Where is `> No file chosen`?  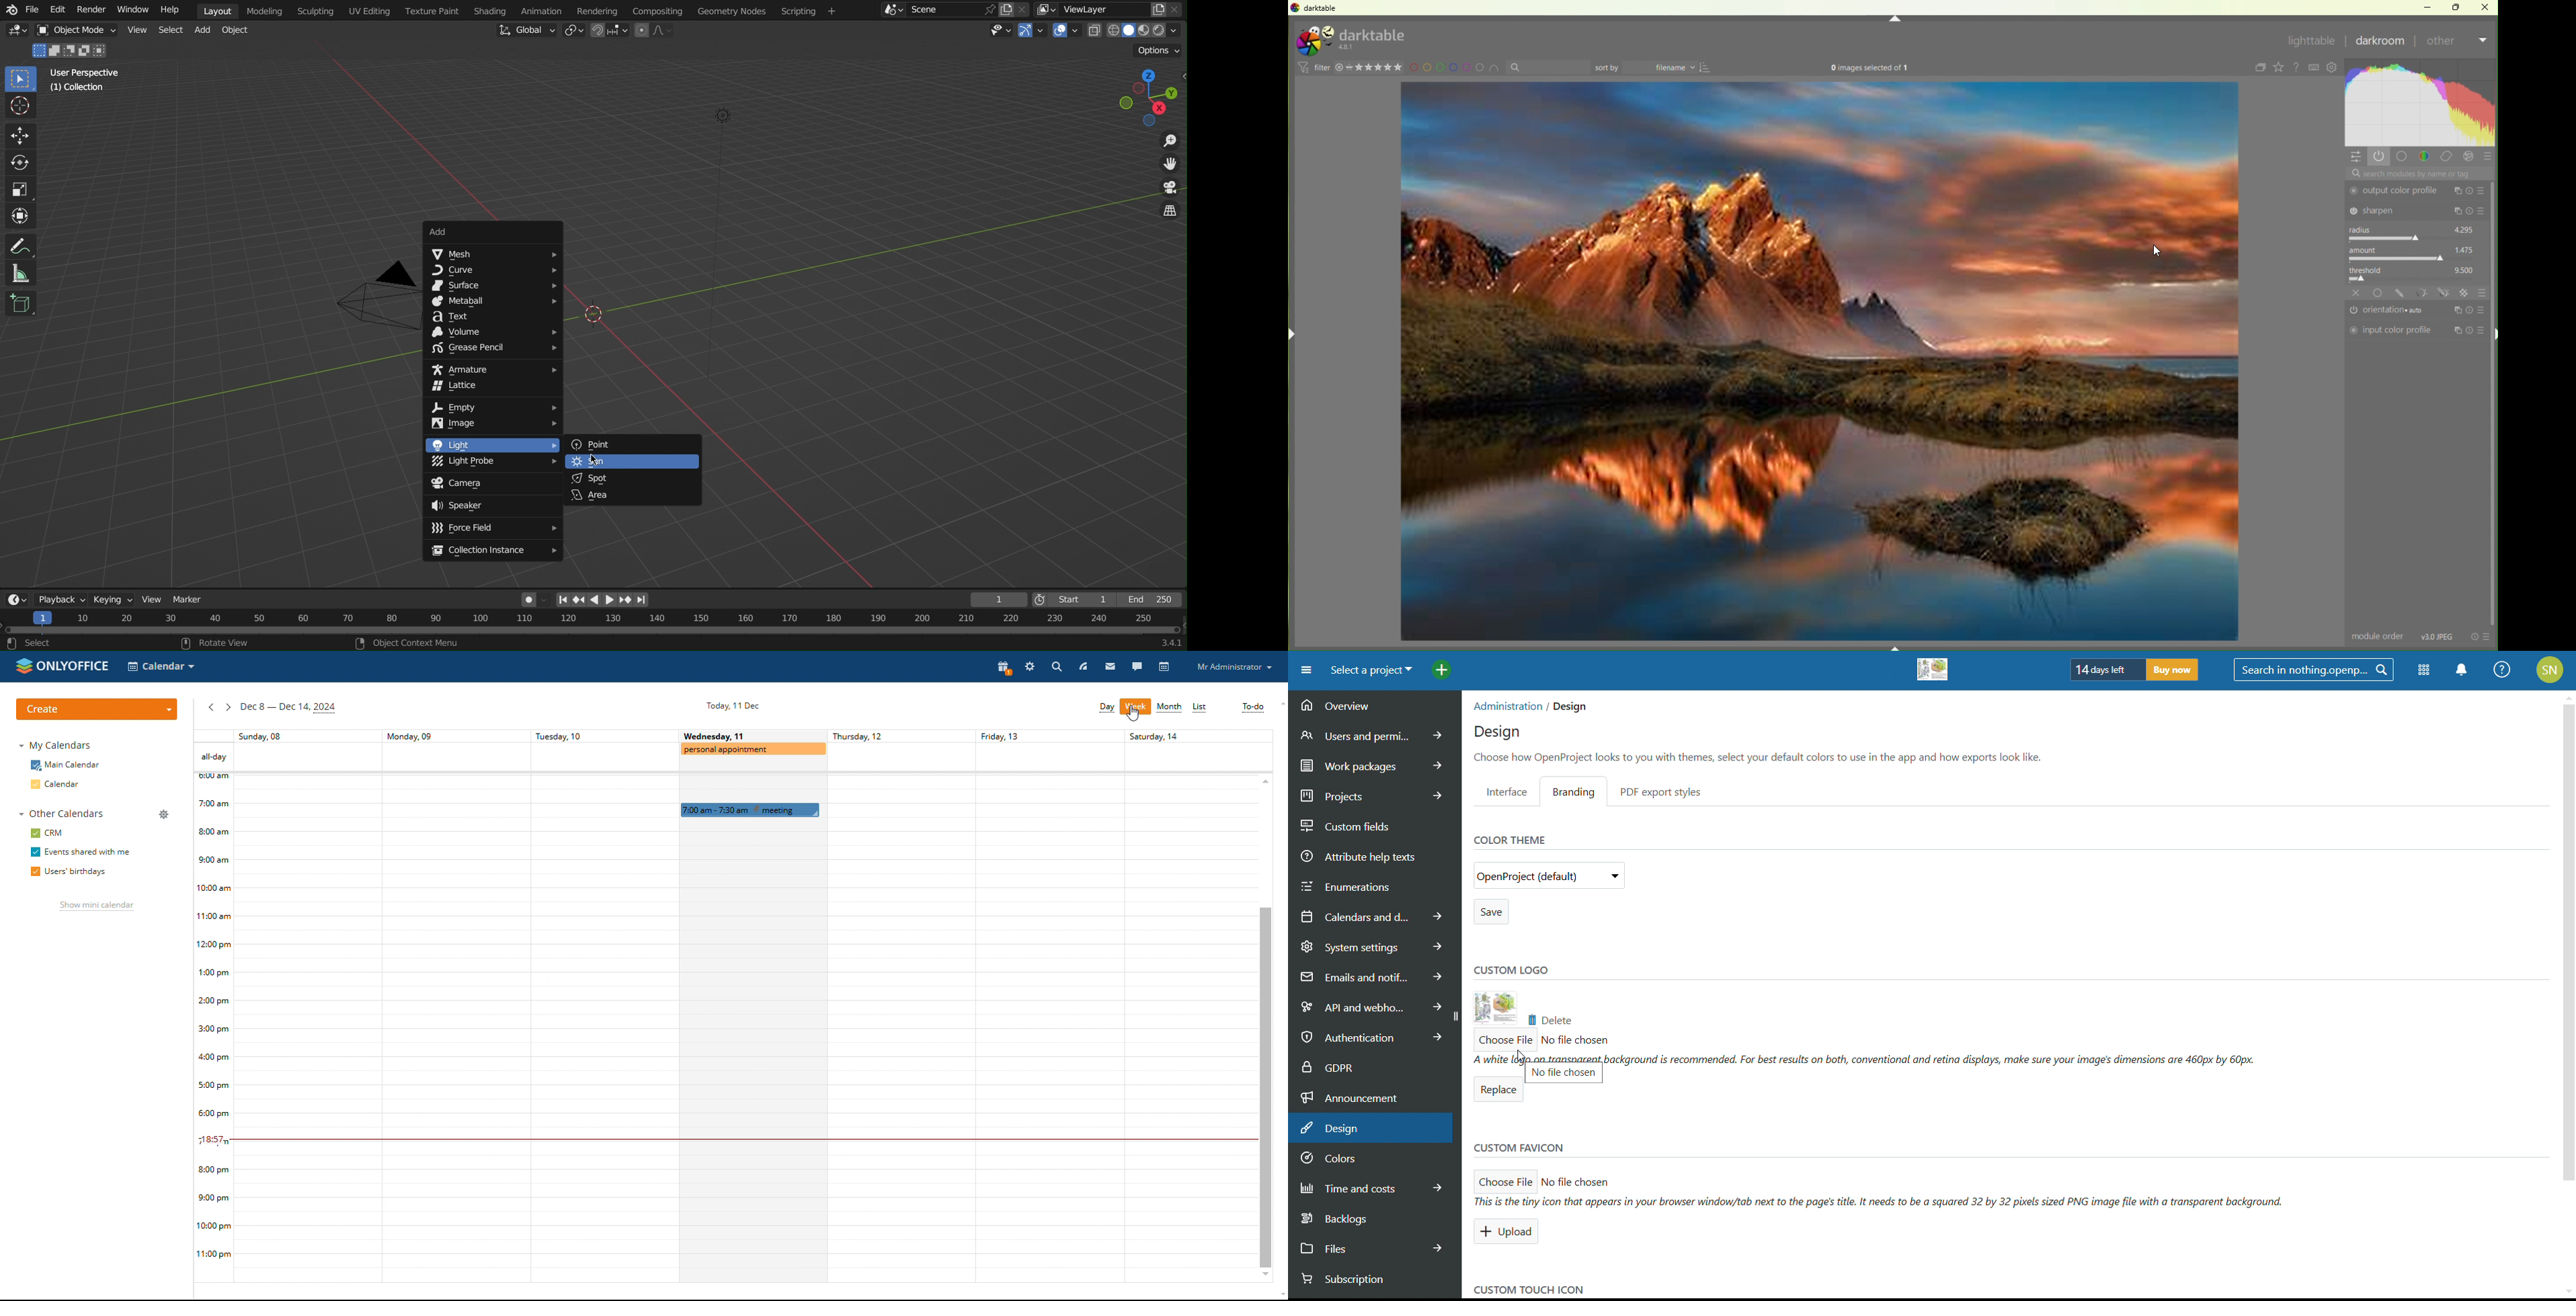
> No file chosen is located at coordinates (1589, 1183).